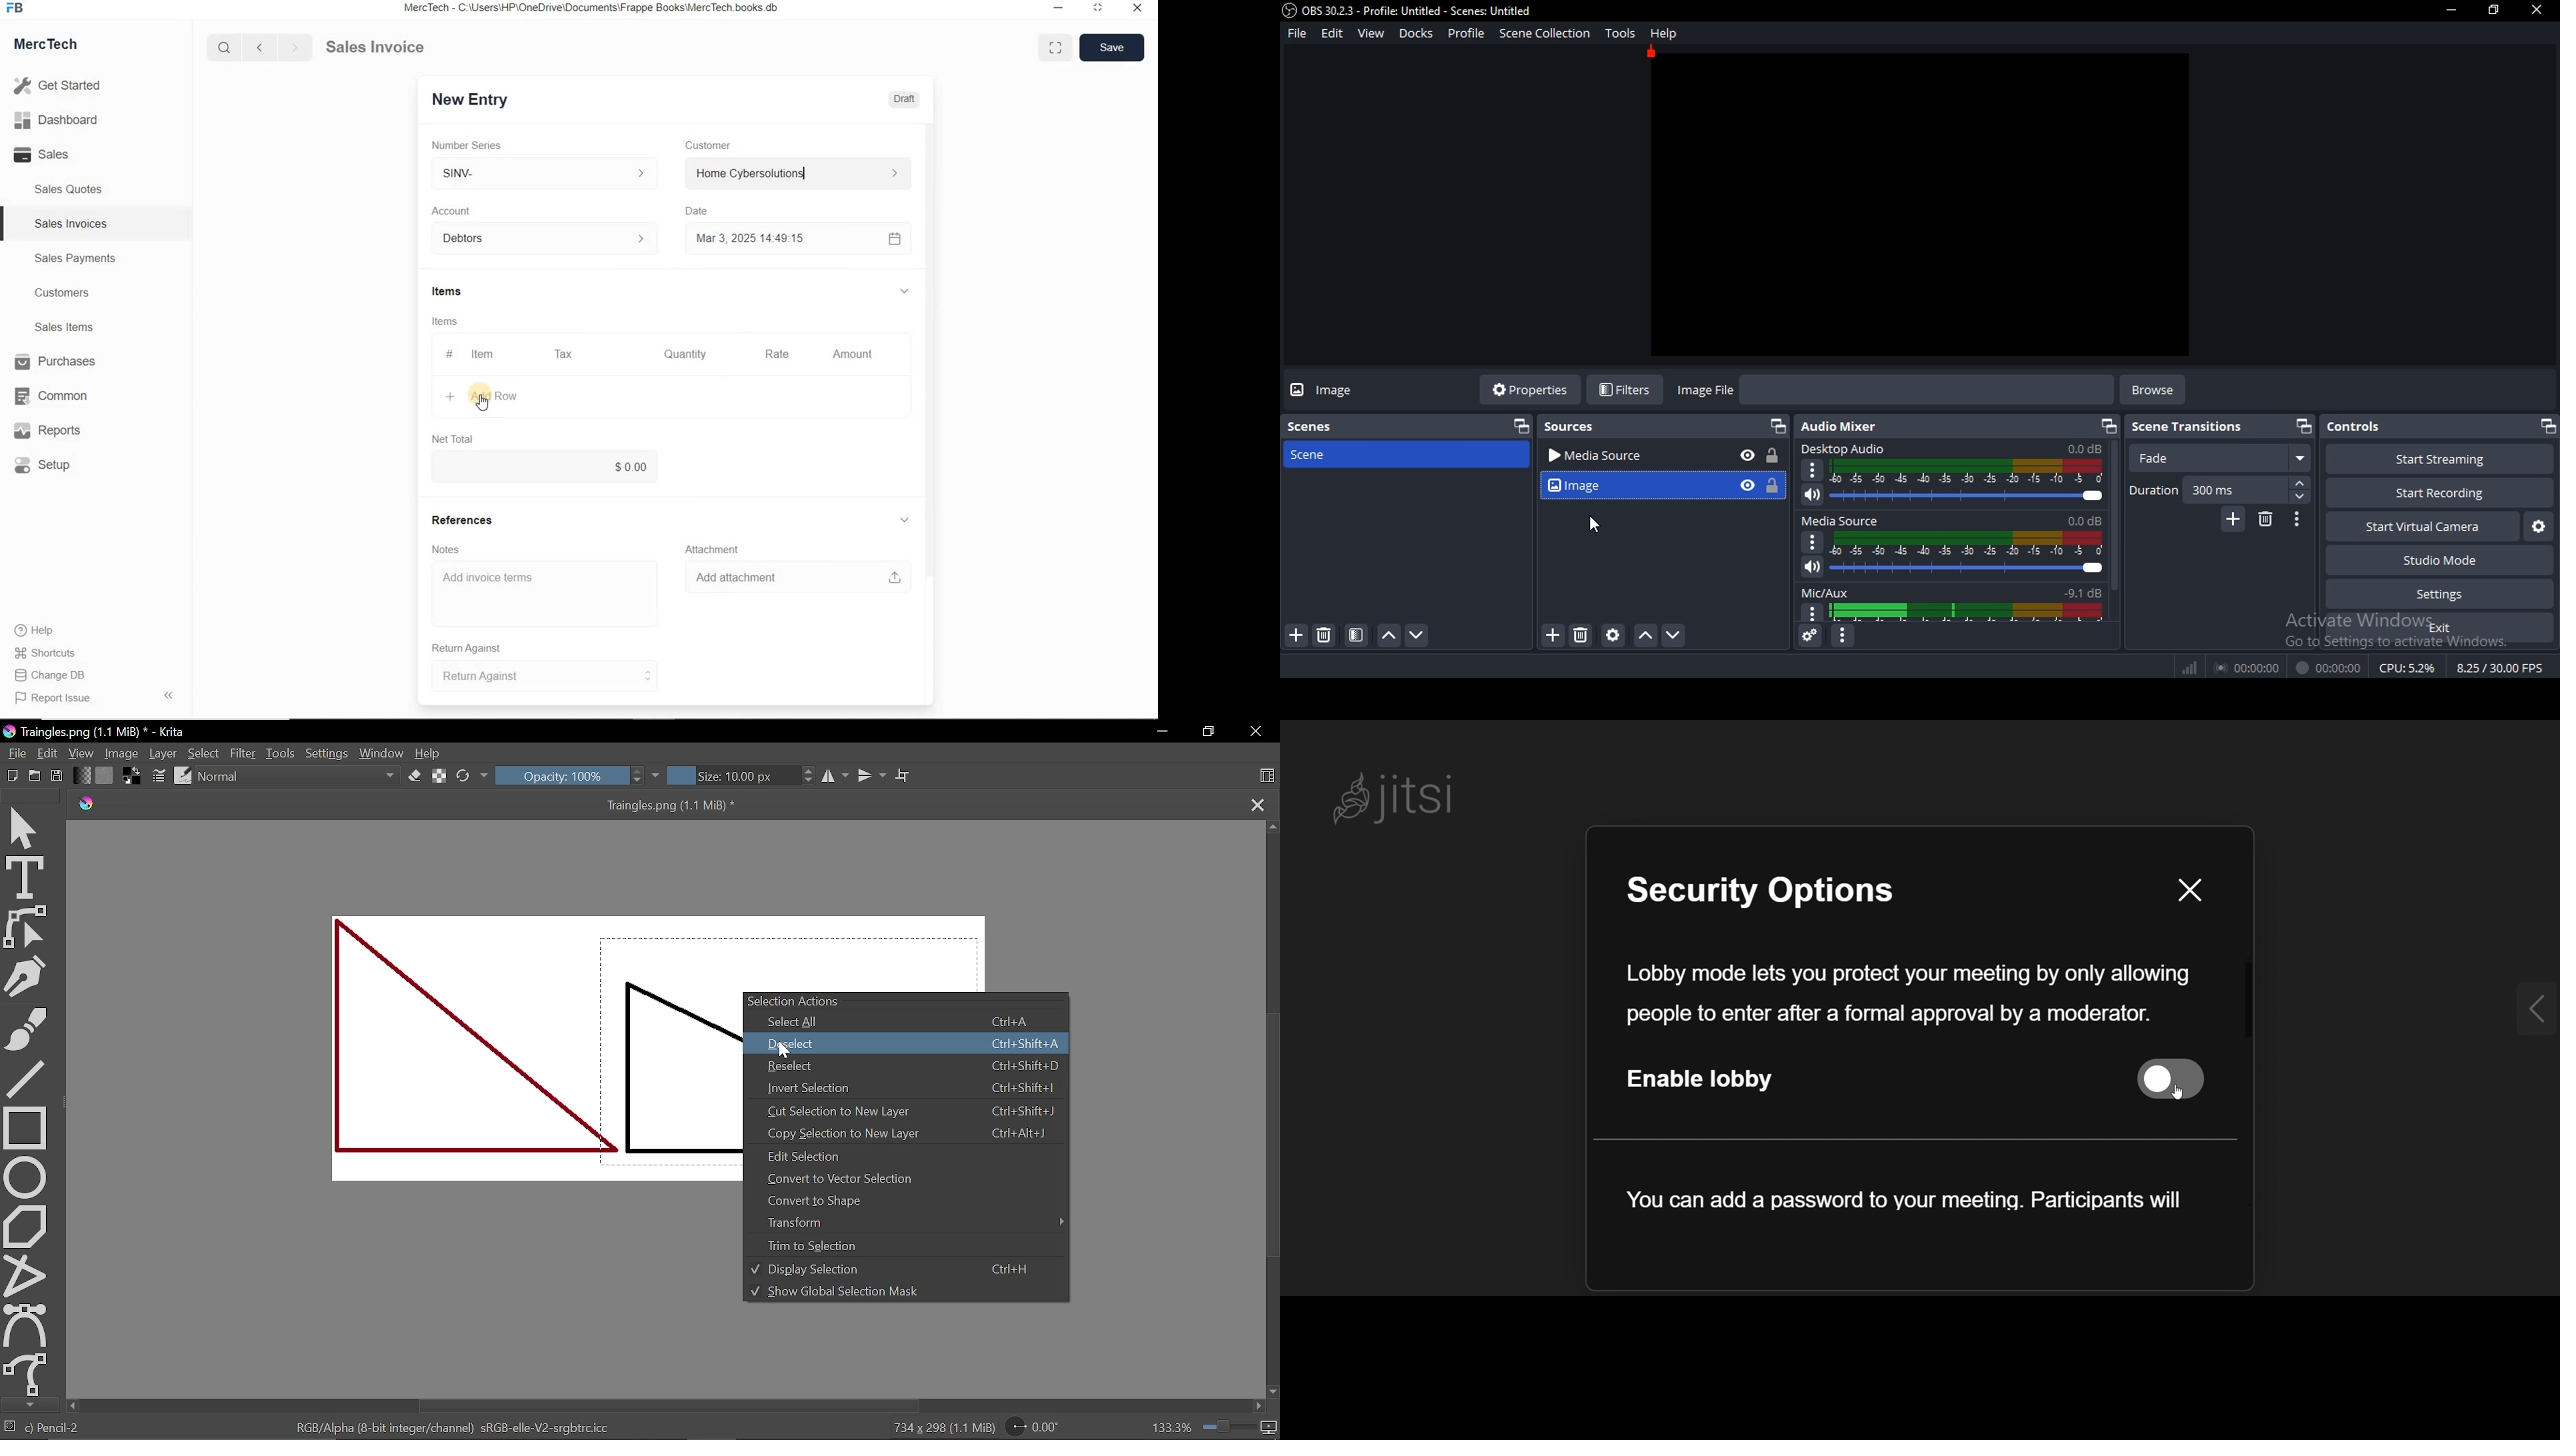  What do you see at coordinates (2301, 484) in the screenshot?
I see `forward` at bounding box center [2301, 484].